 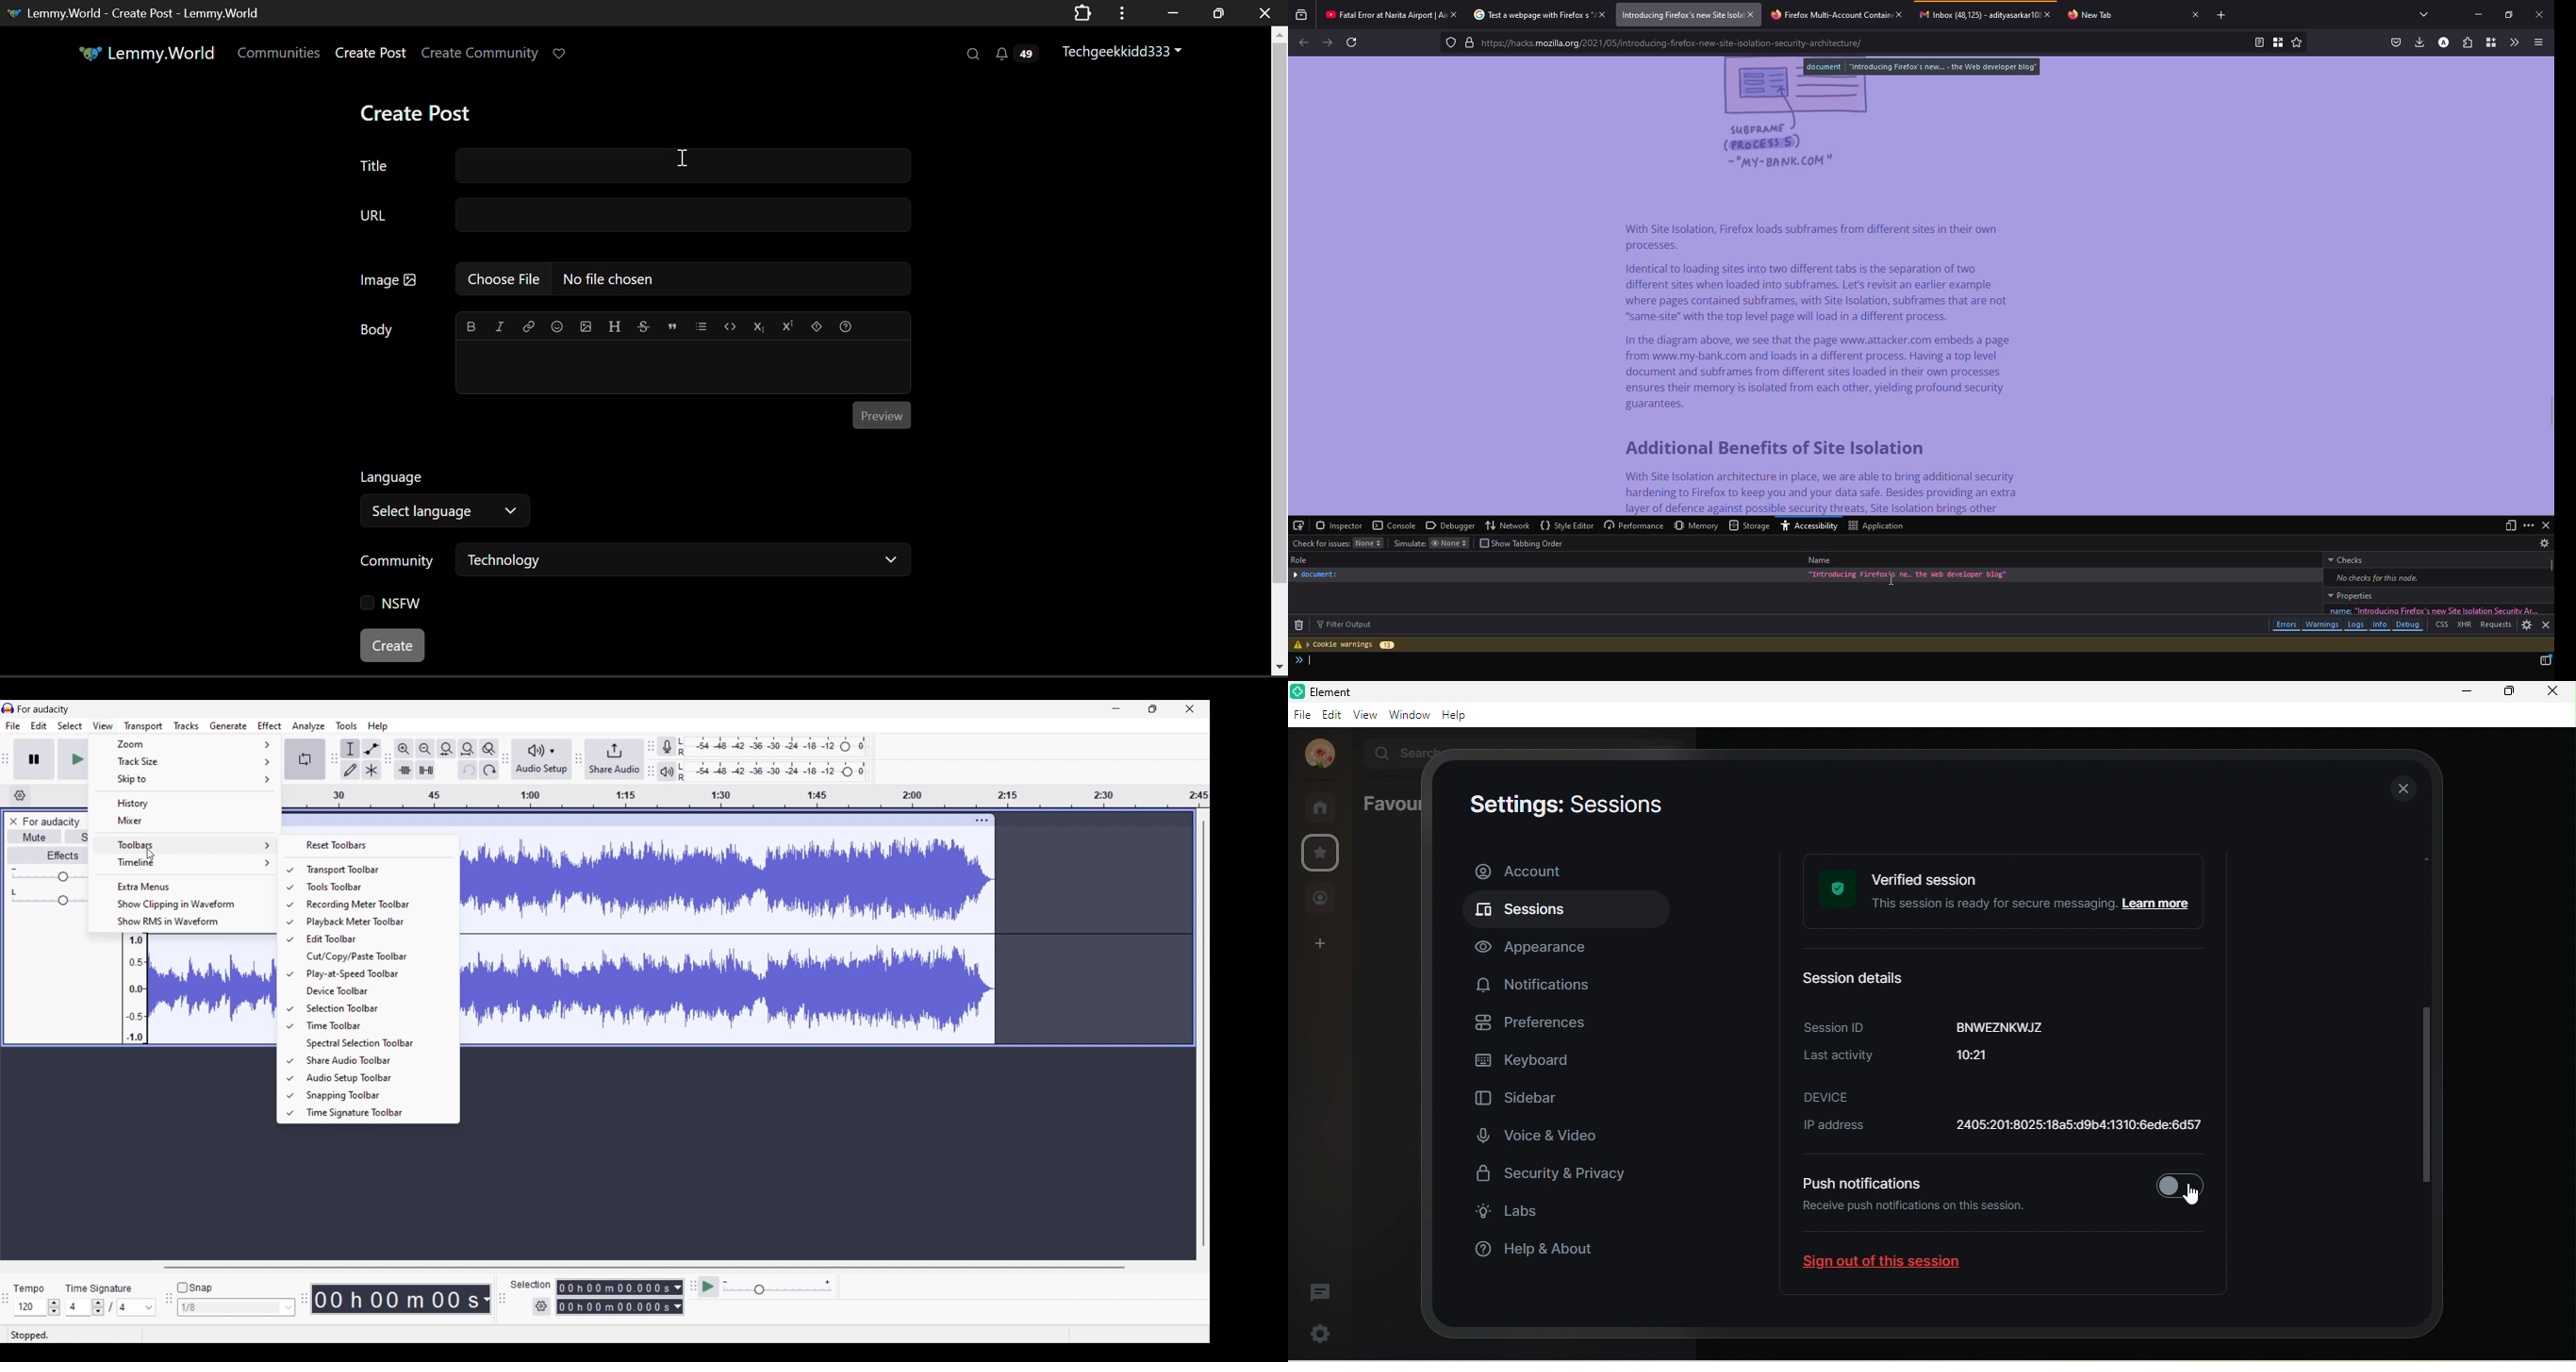 What do you see at coordinates (402, 1298) in the screenshot?
I see `timestamp` at bounding box center [402, 1298].